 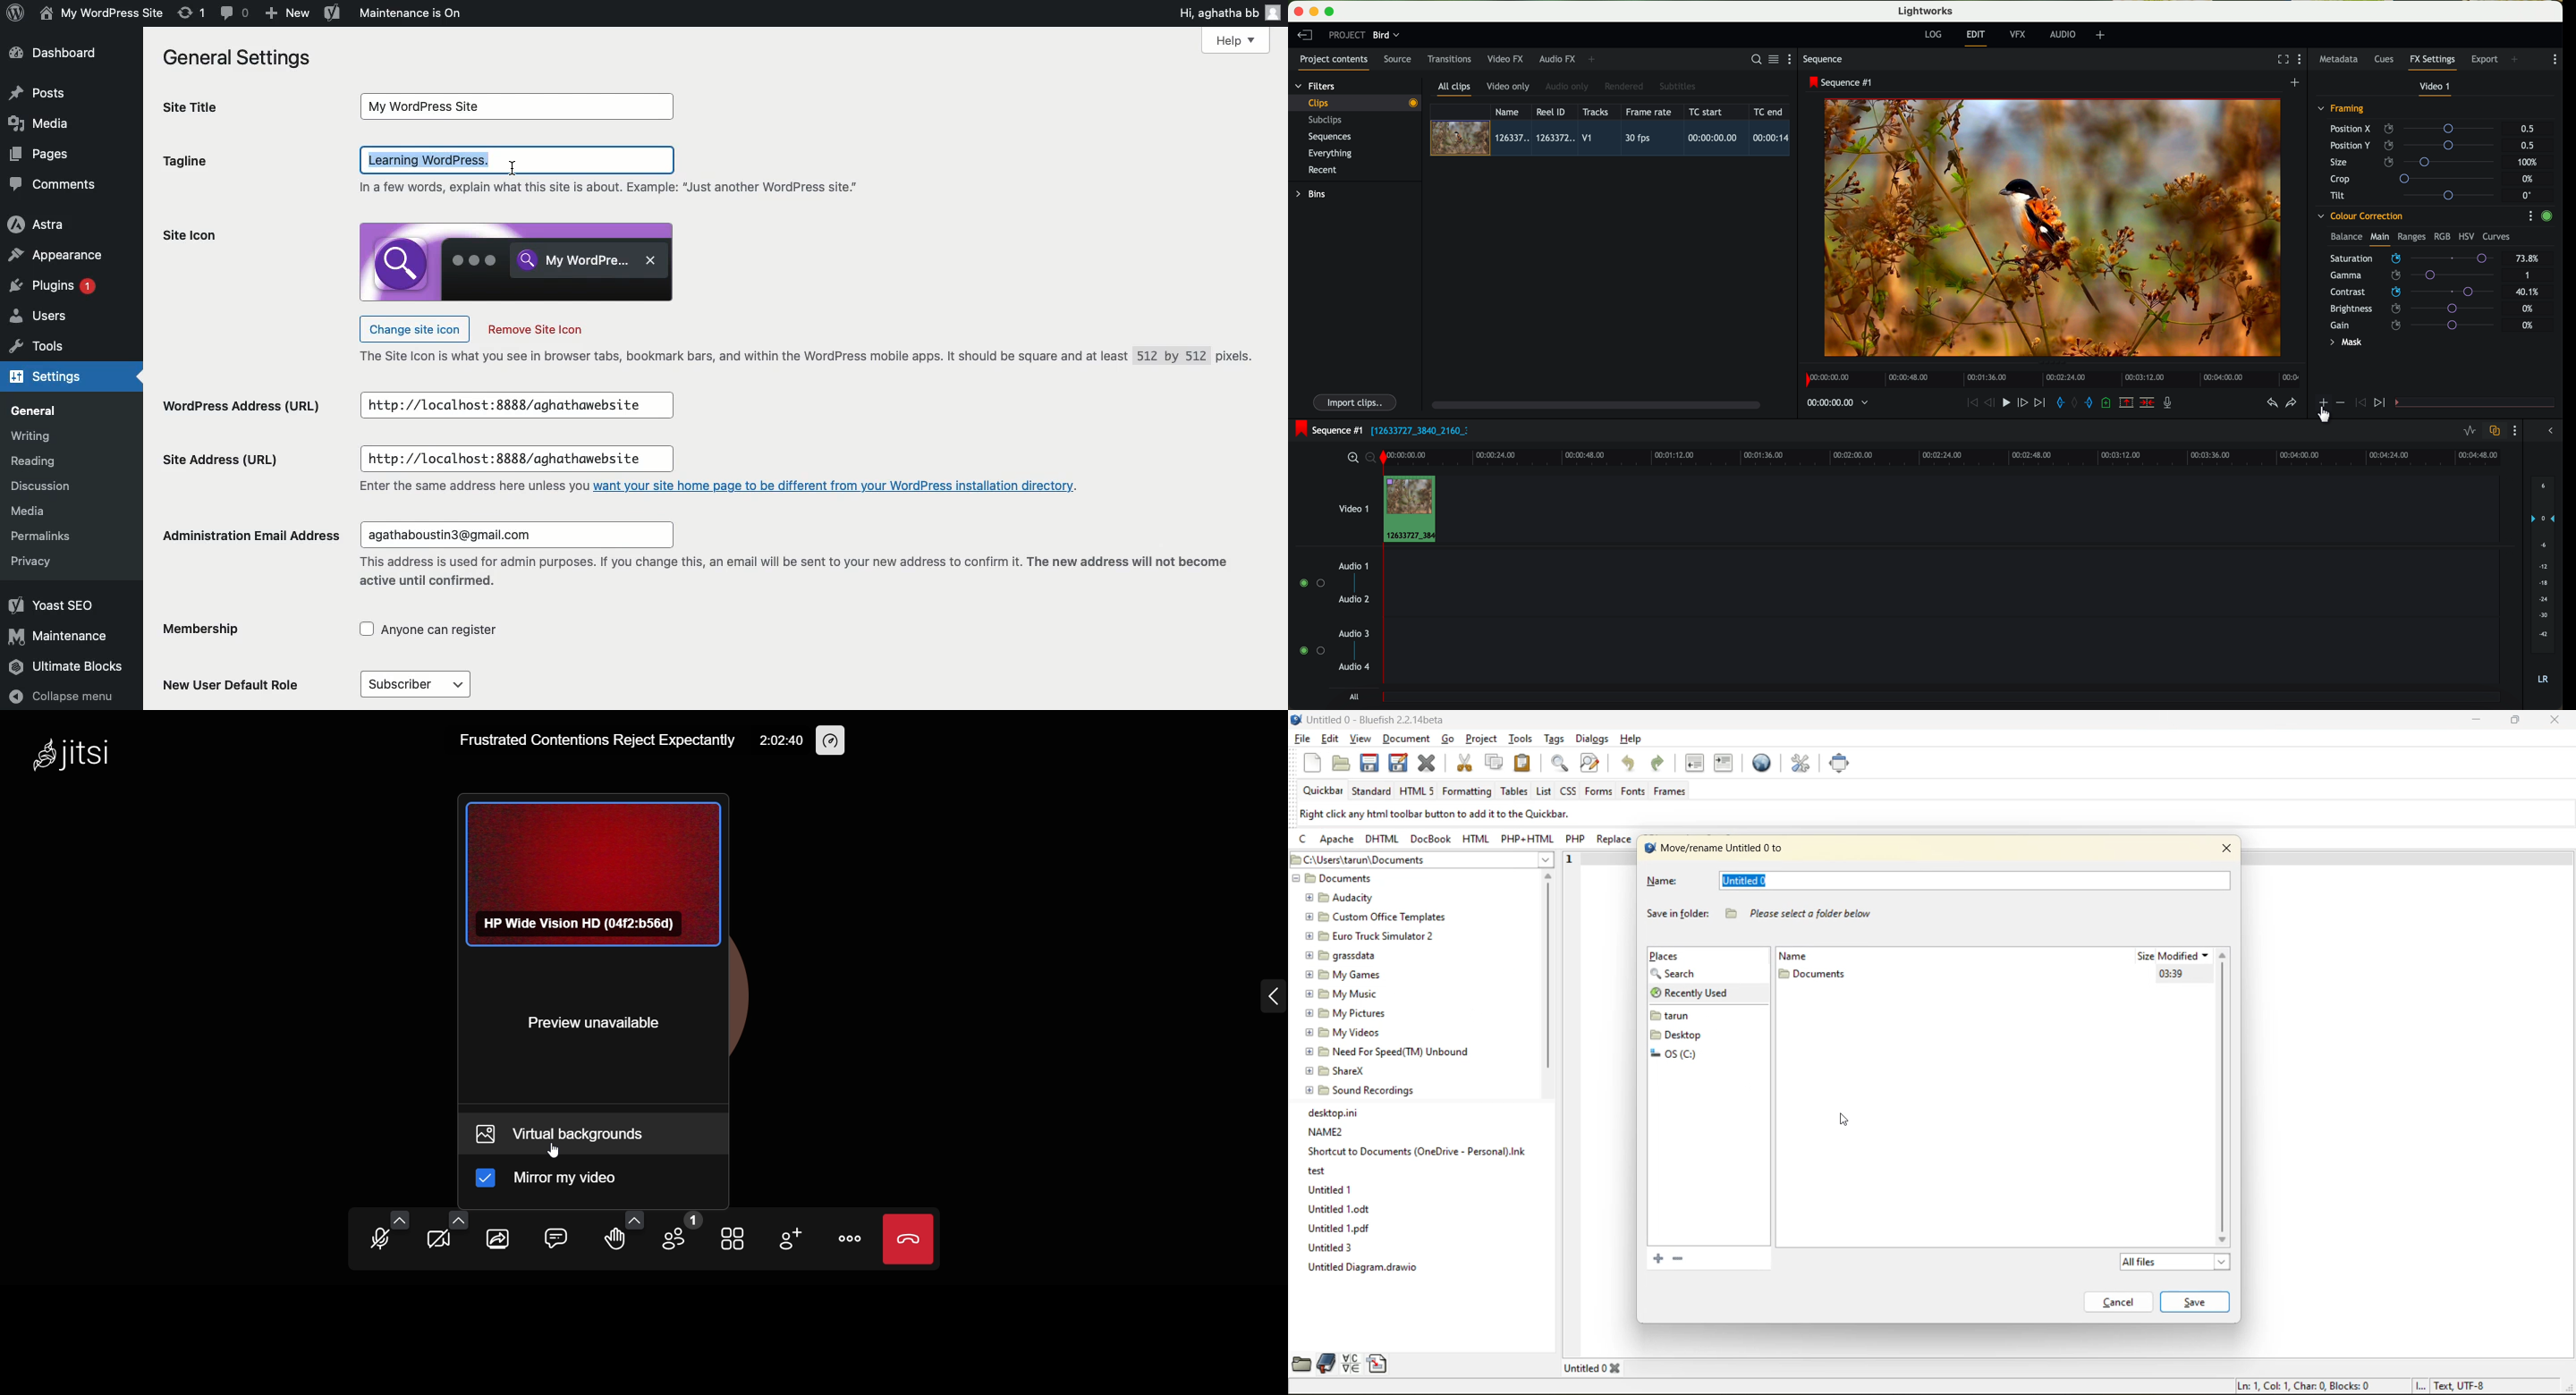 What do you see at coordinates (1664, 767) in the screenshot?
I see `redo` at bounding box center [1664, 767].